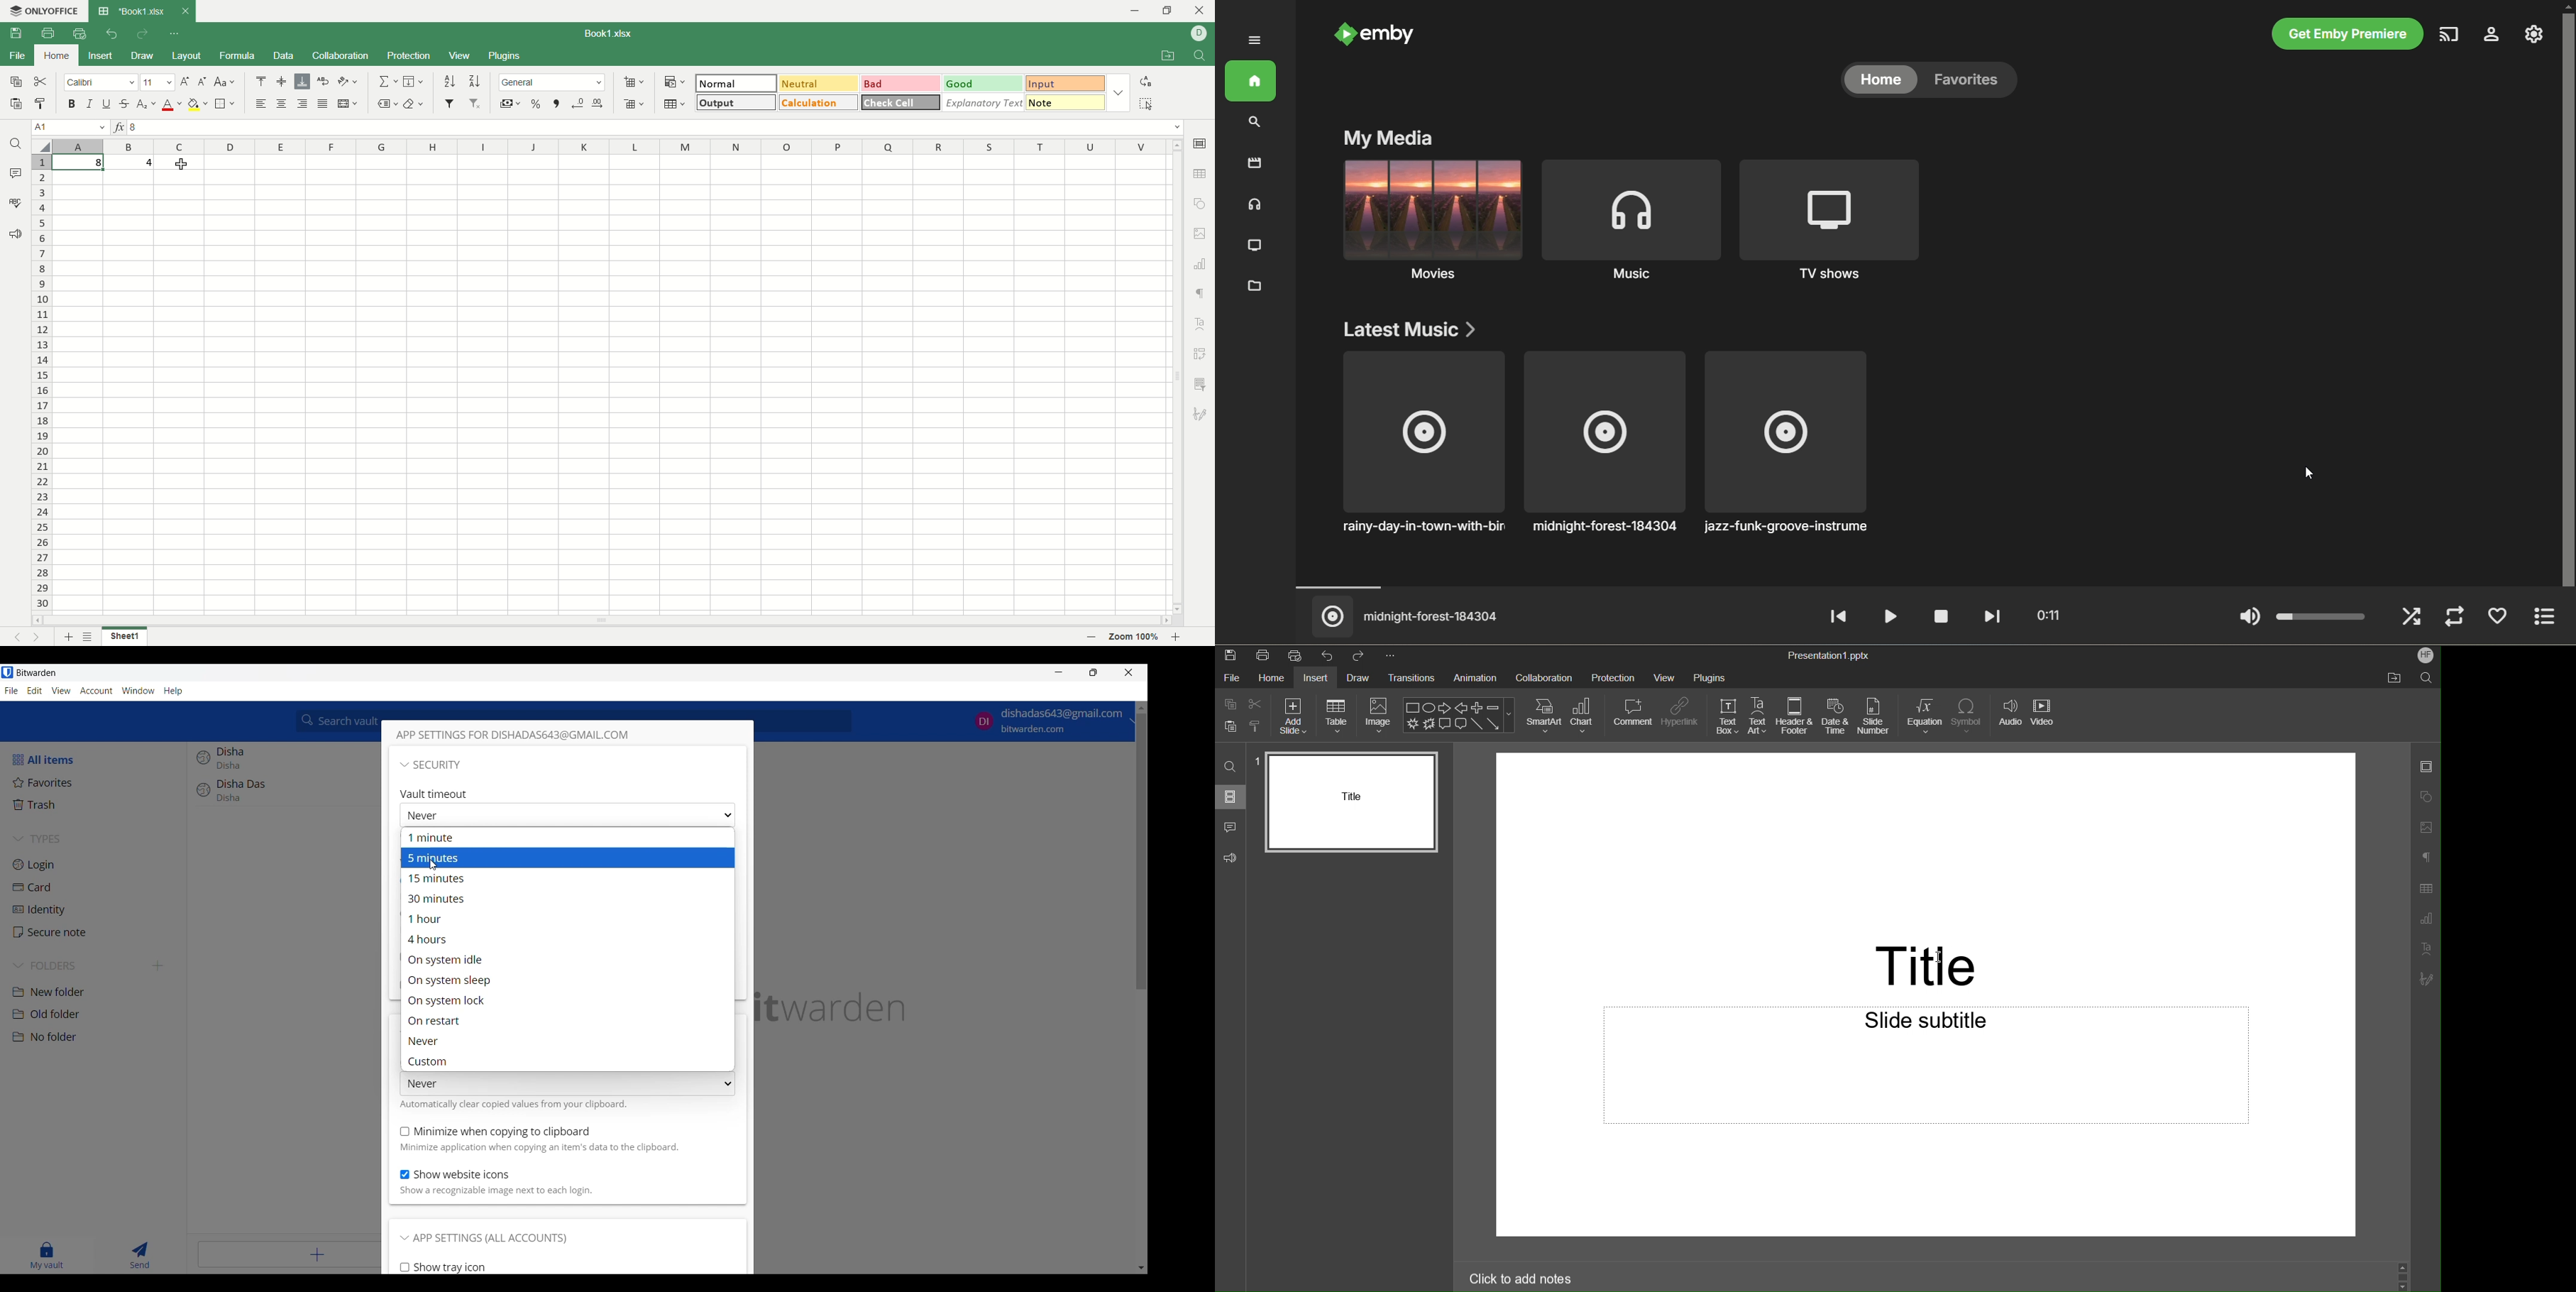 This screenshot has height=1316, width=2576. I want to click on Animation, so click(1474, 679).